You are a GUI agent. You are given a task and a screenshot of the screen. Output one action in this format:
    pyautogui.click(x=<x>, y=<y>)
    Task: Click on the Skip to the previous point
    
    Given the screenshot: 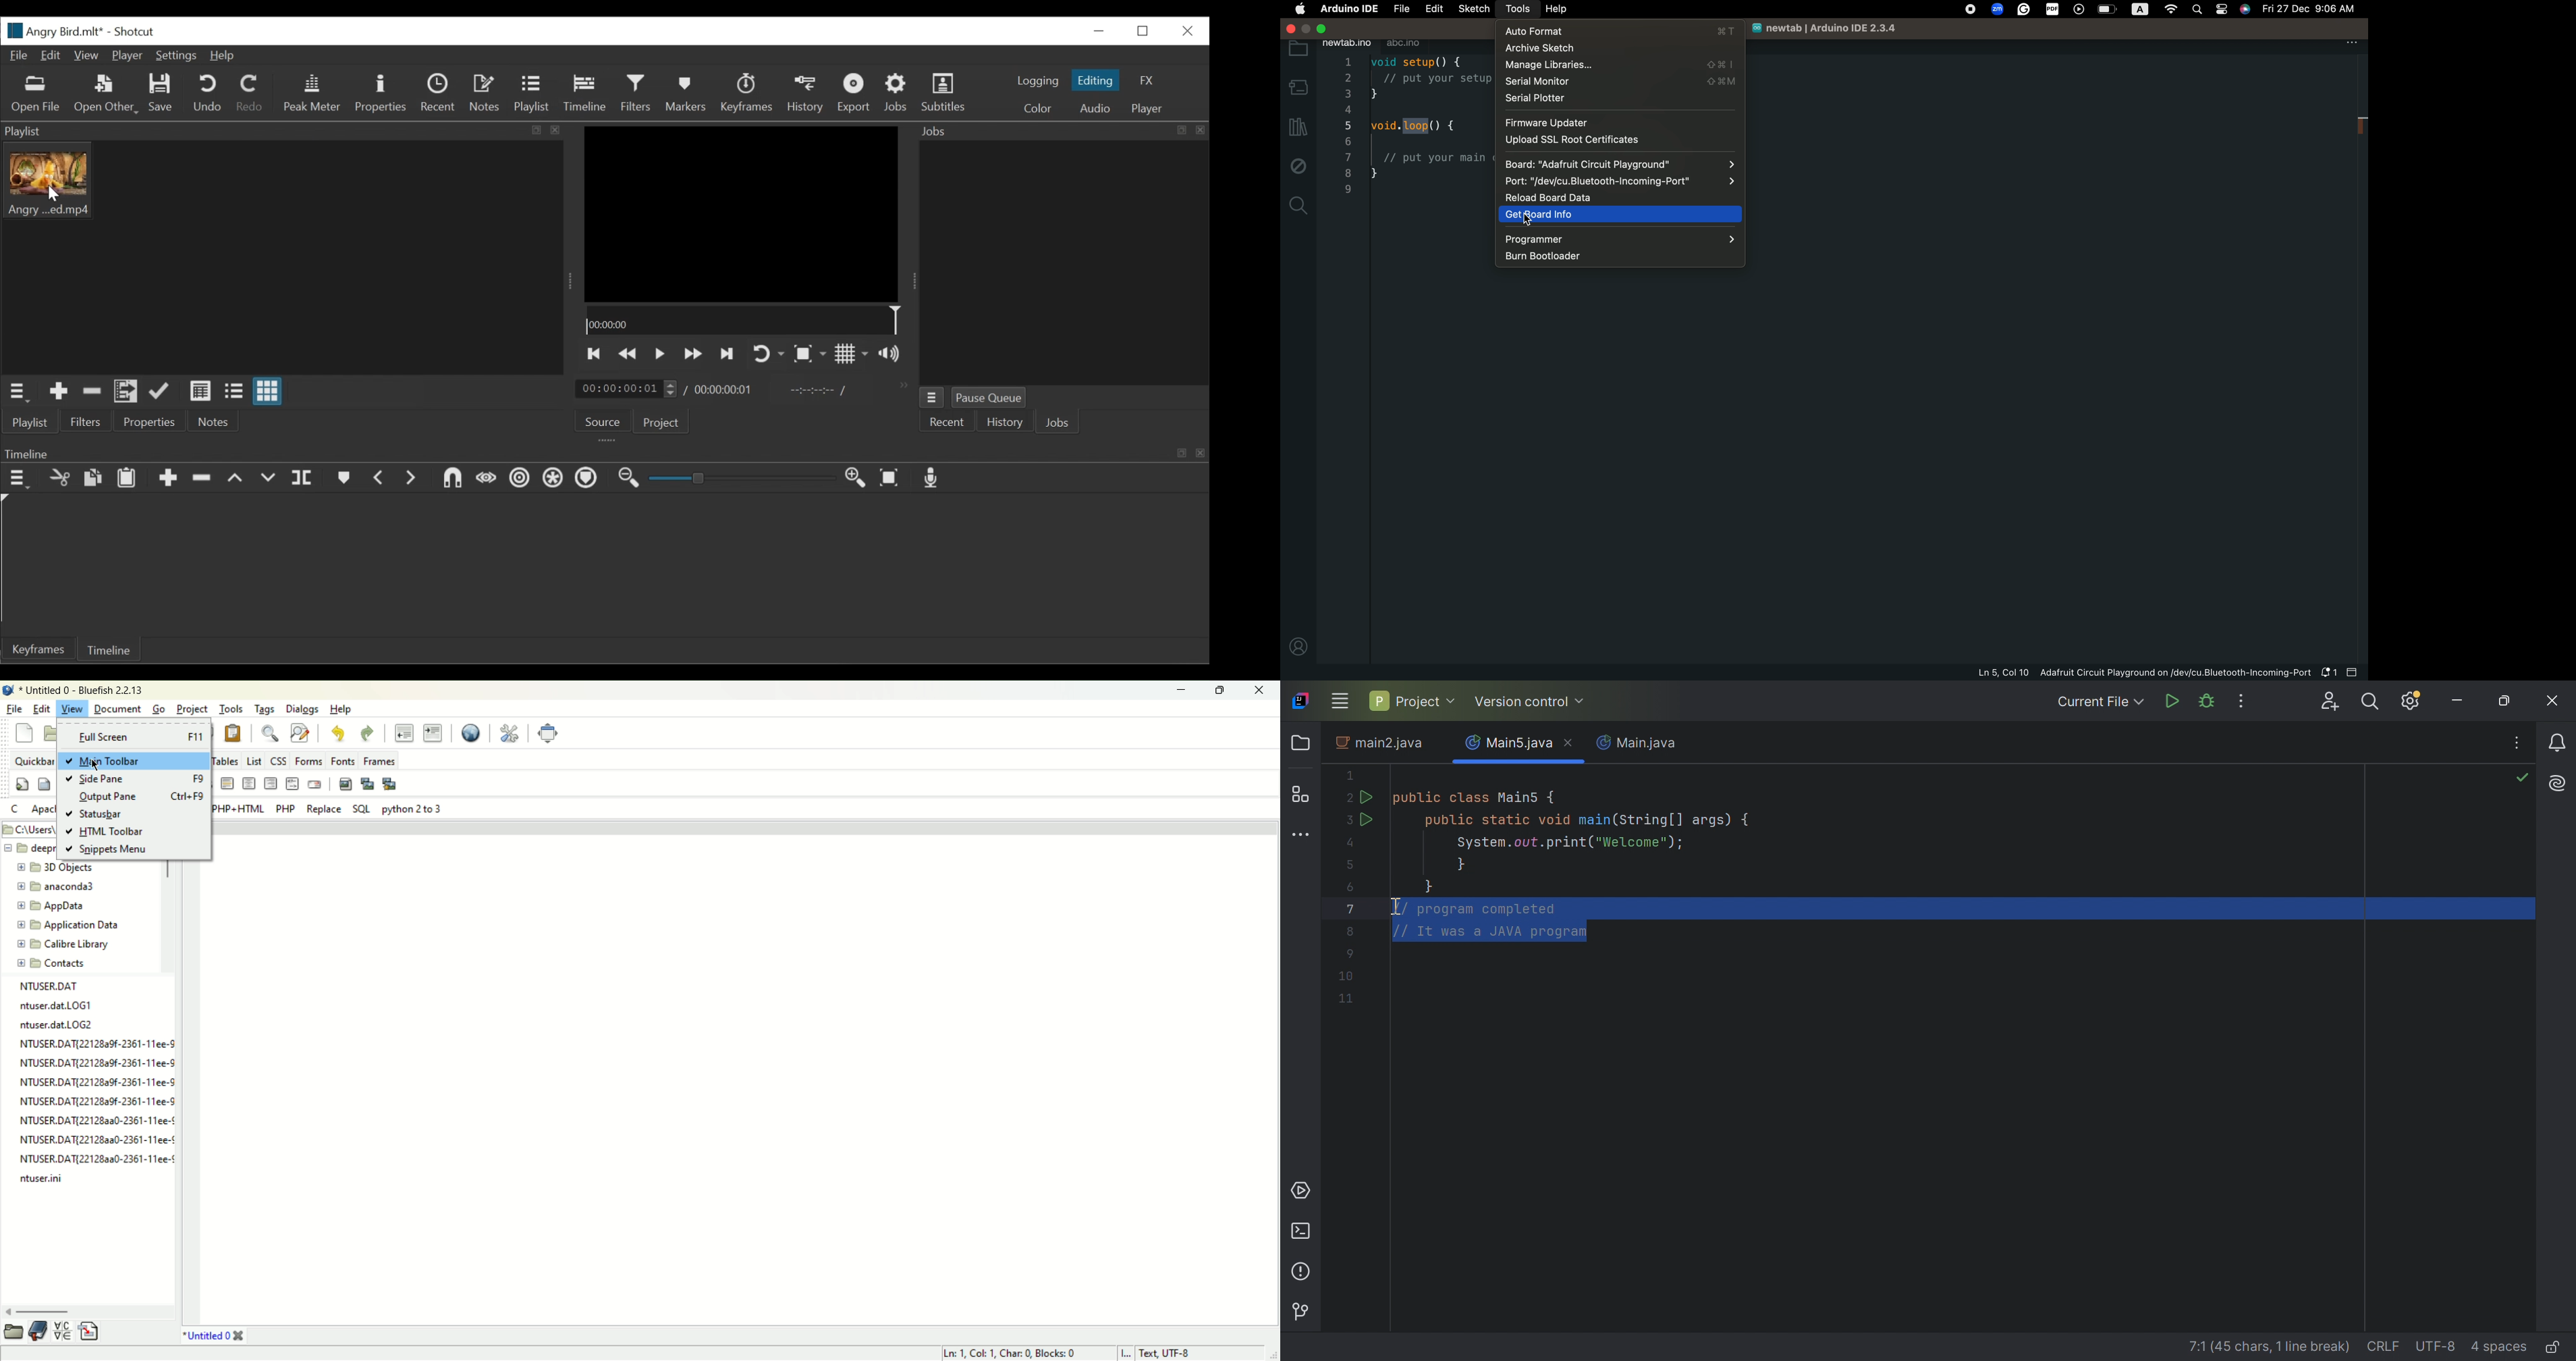 What is the action you would take?
    pyautogui.click(x=595, y=354)
    